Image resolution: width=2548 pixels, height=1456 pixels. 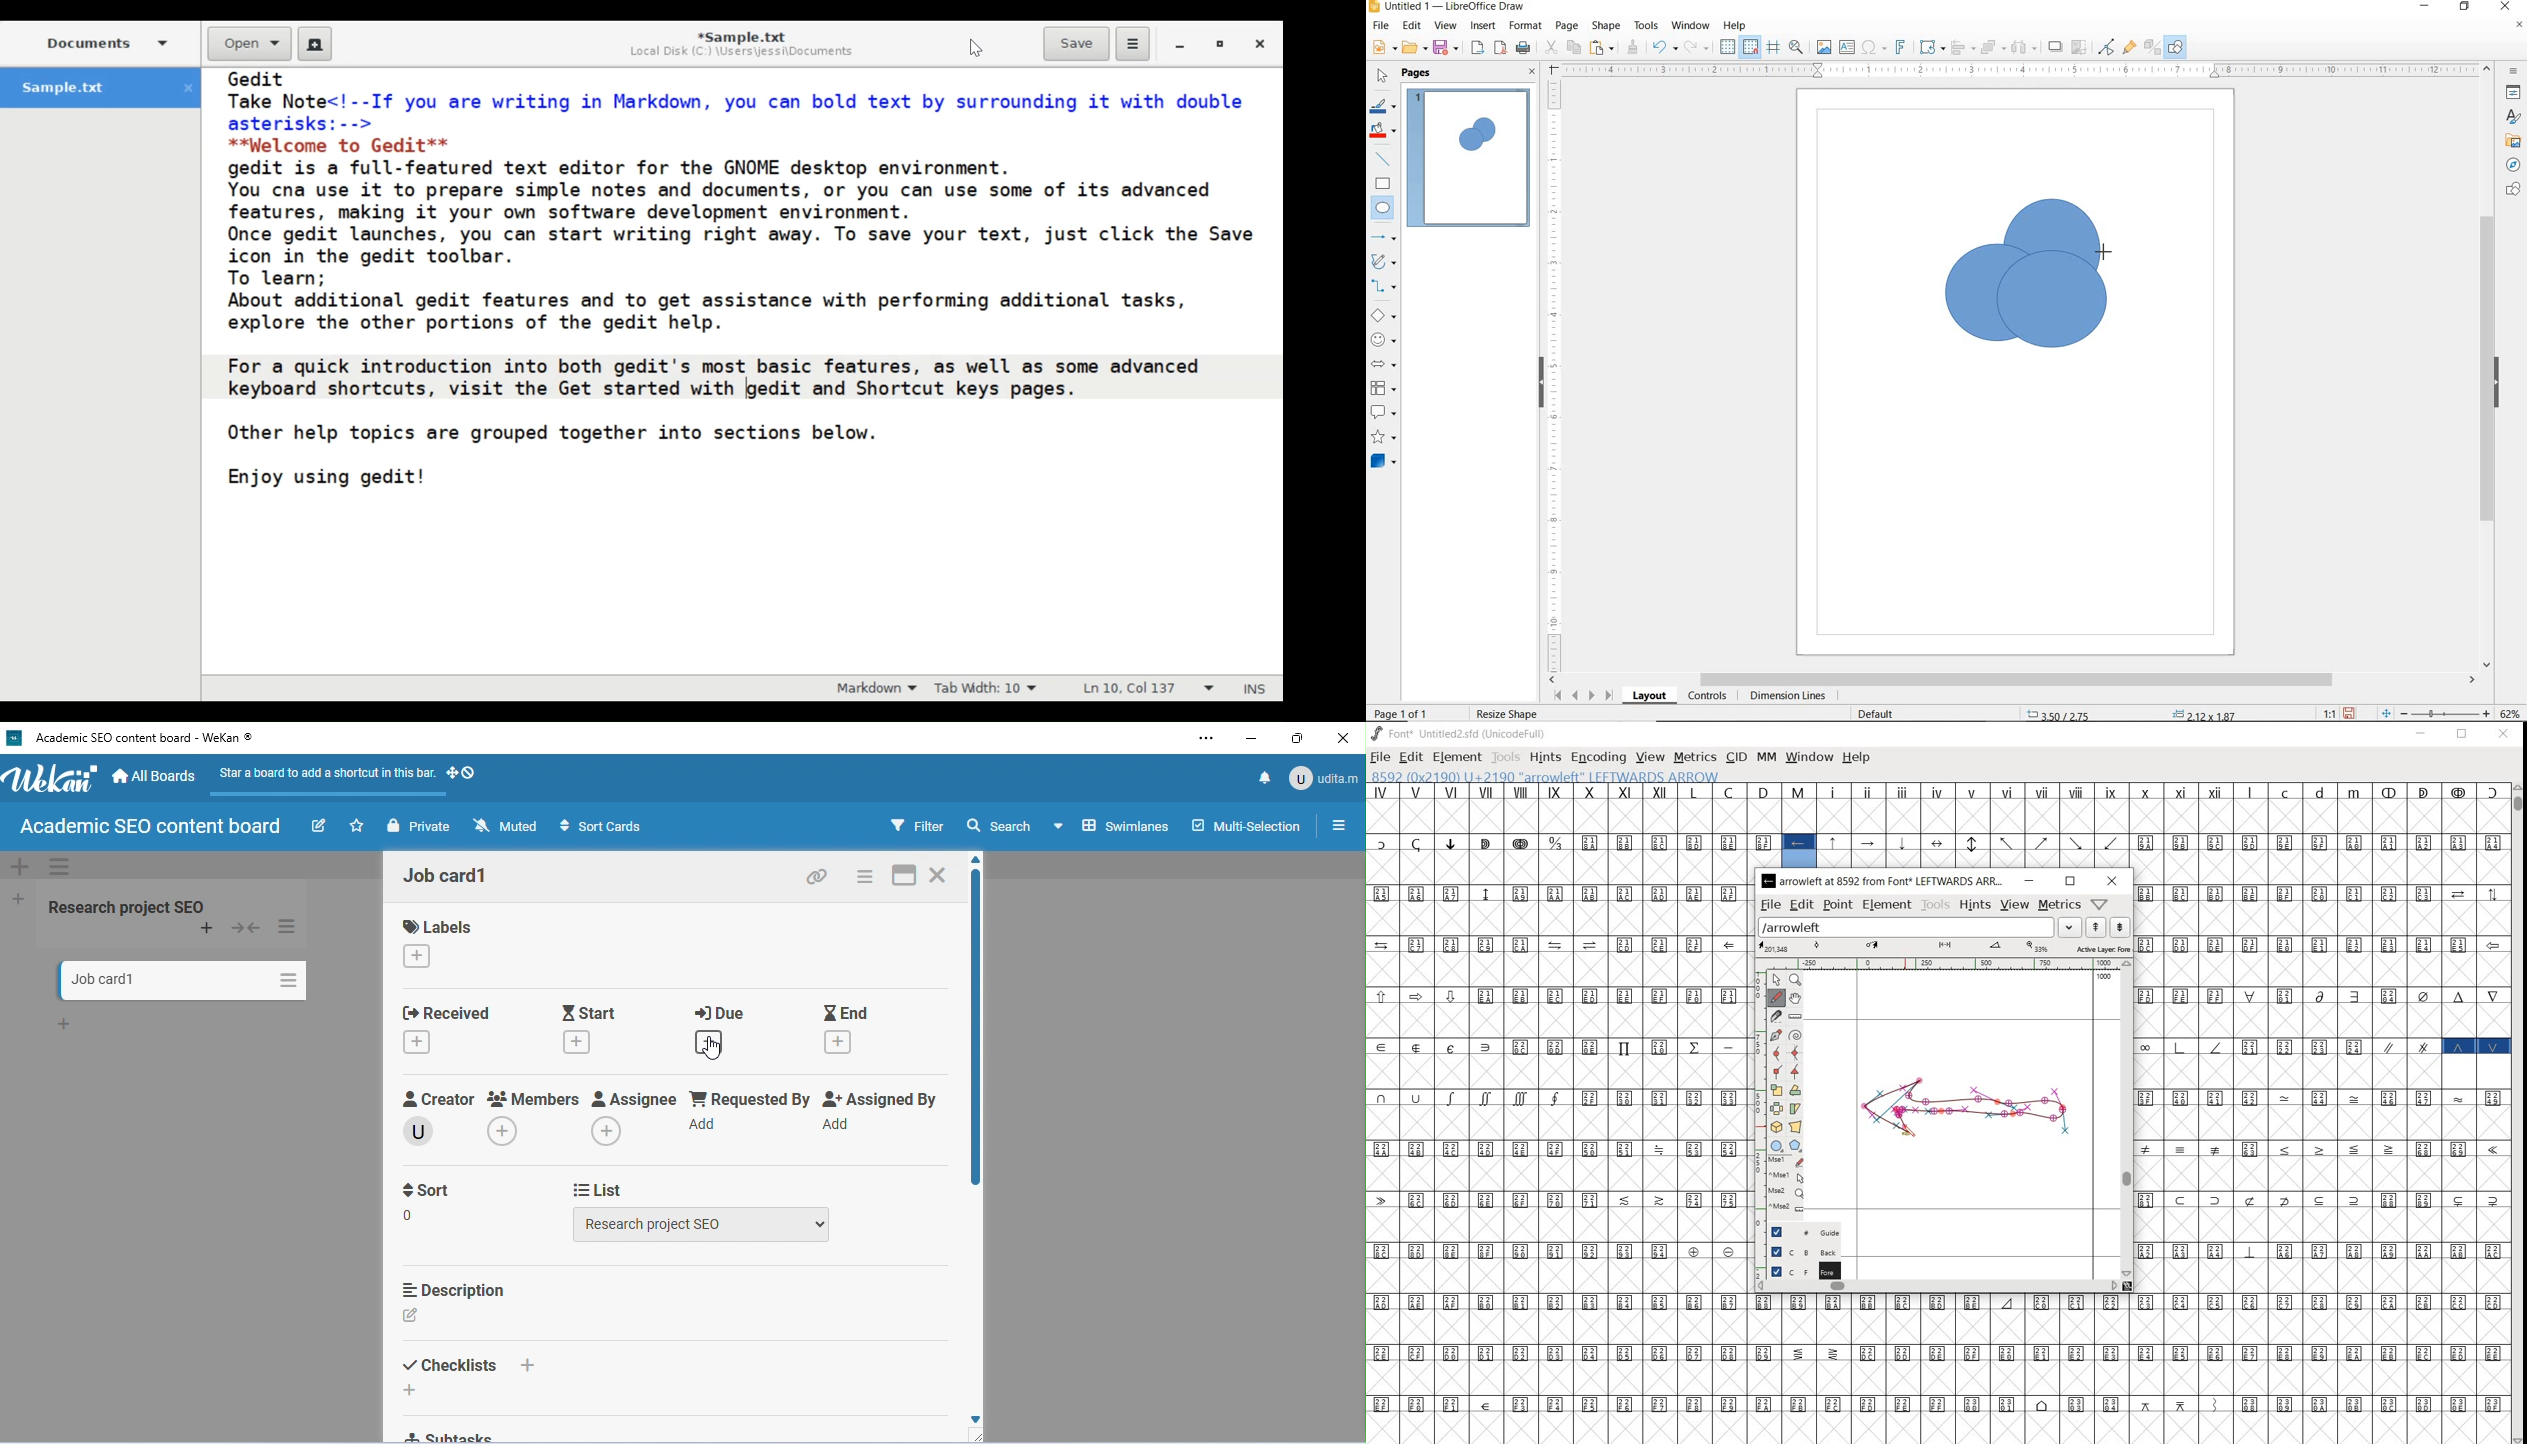 I want to click on assigned by, so click(x=884, y=1098).